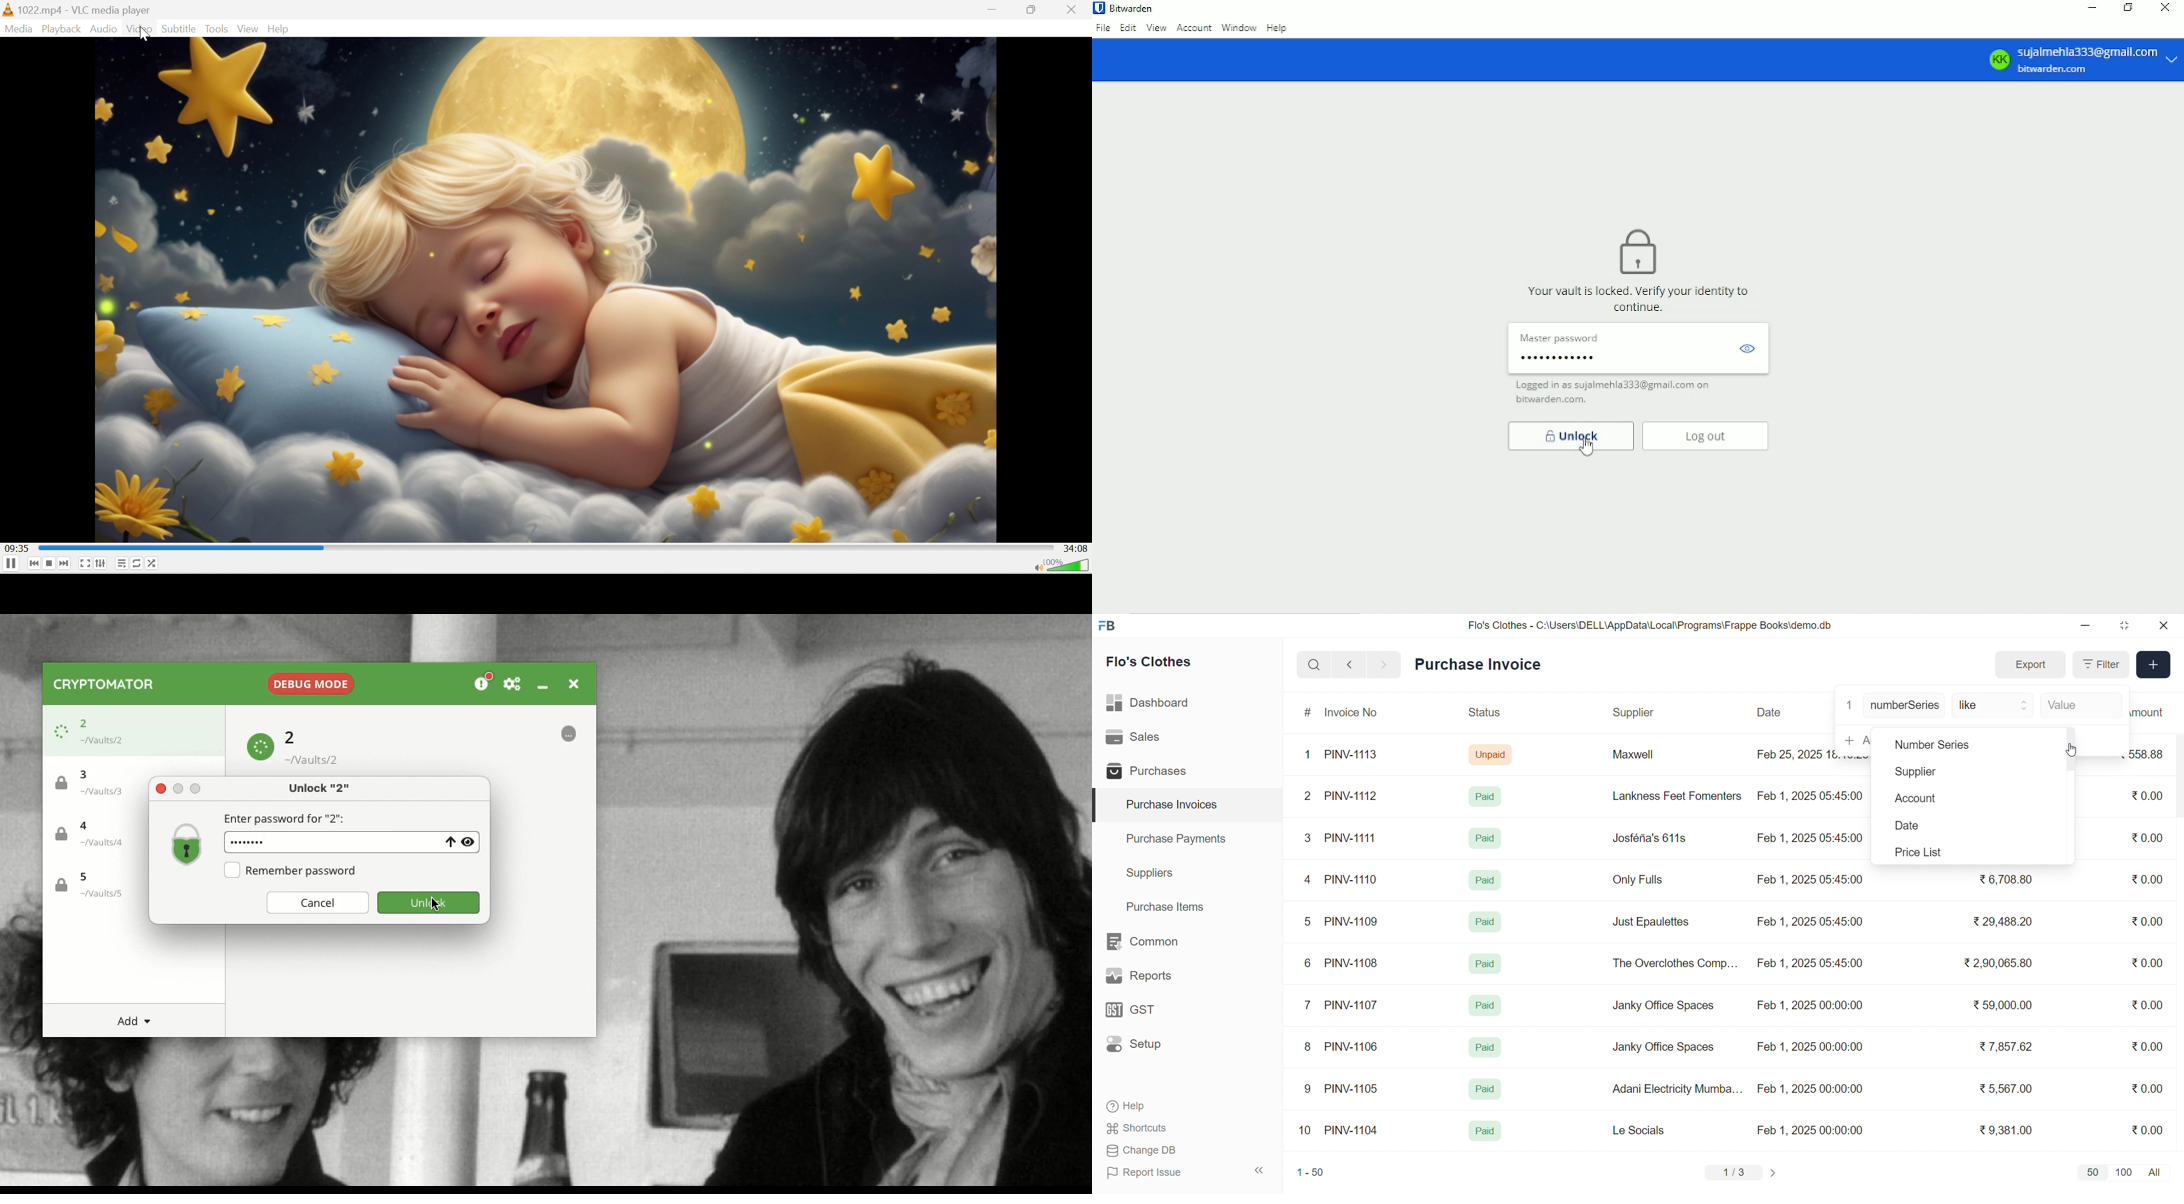 The image size is (2184, 1204). I want to click on ₹0.00, so click(2145, 797).